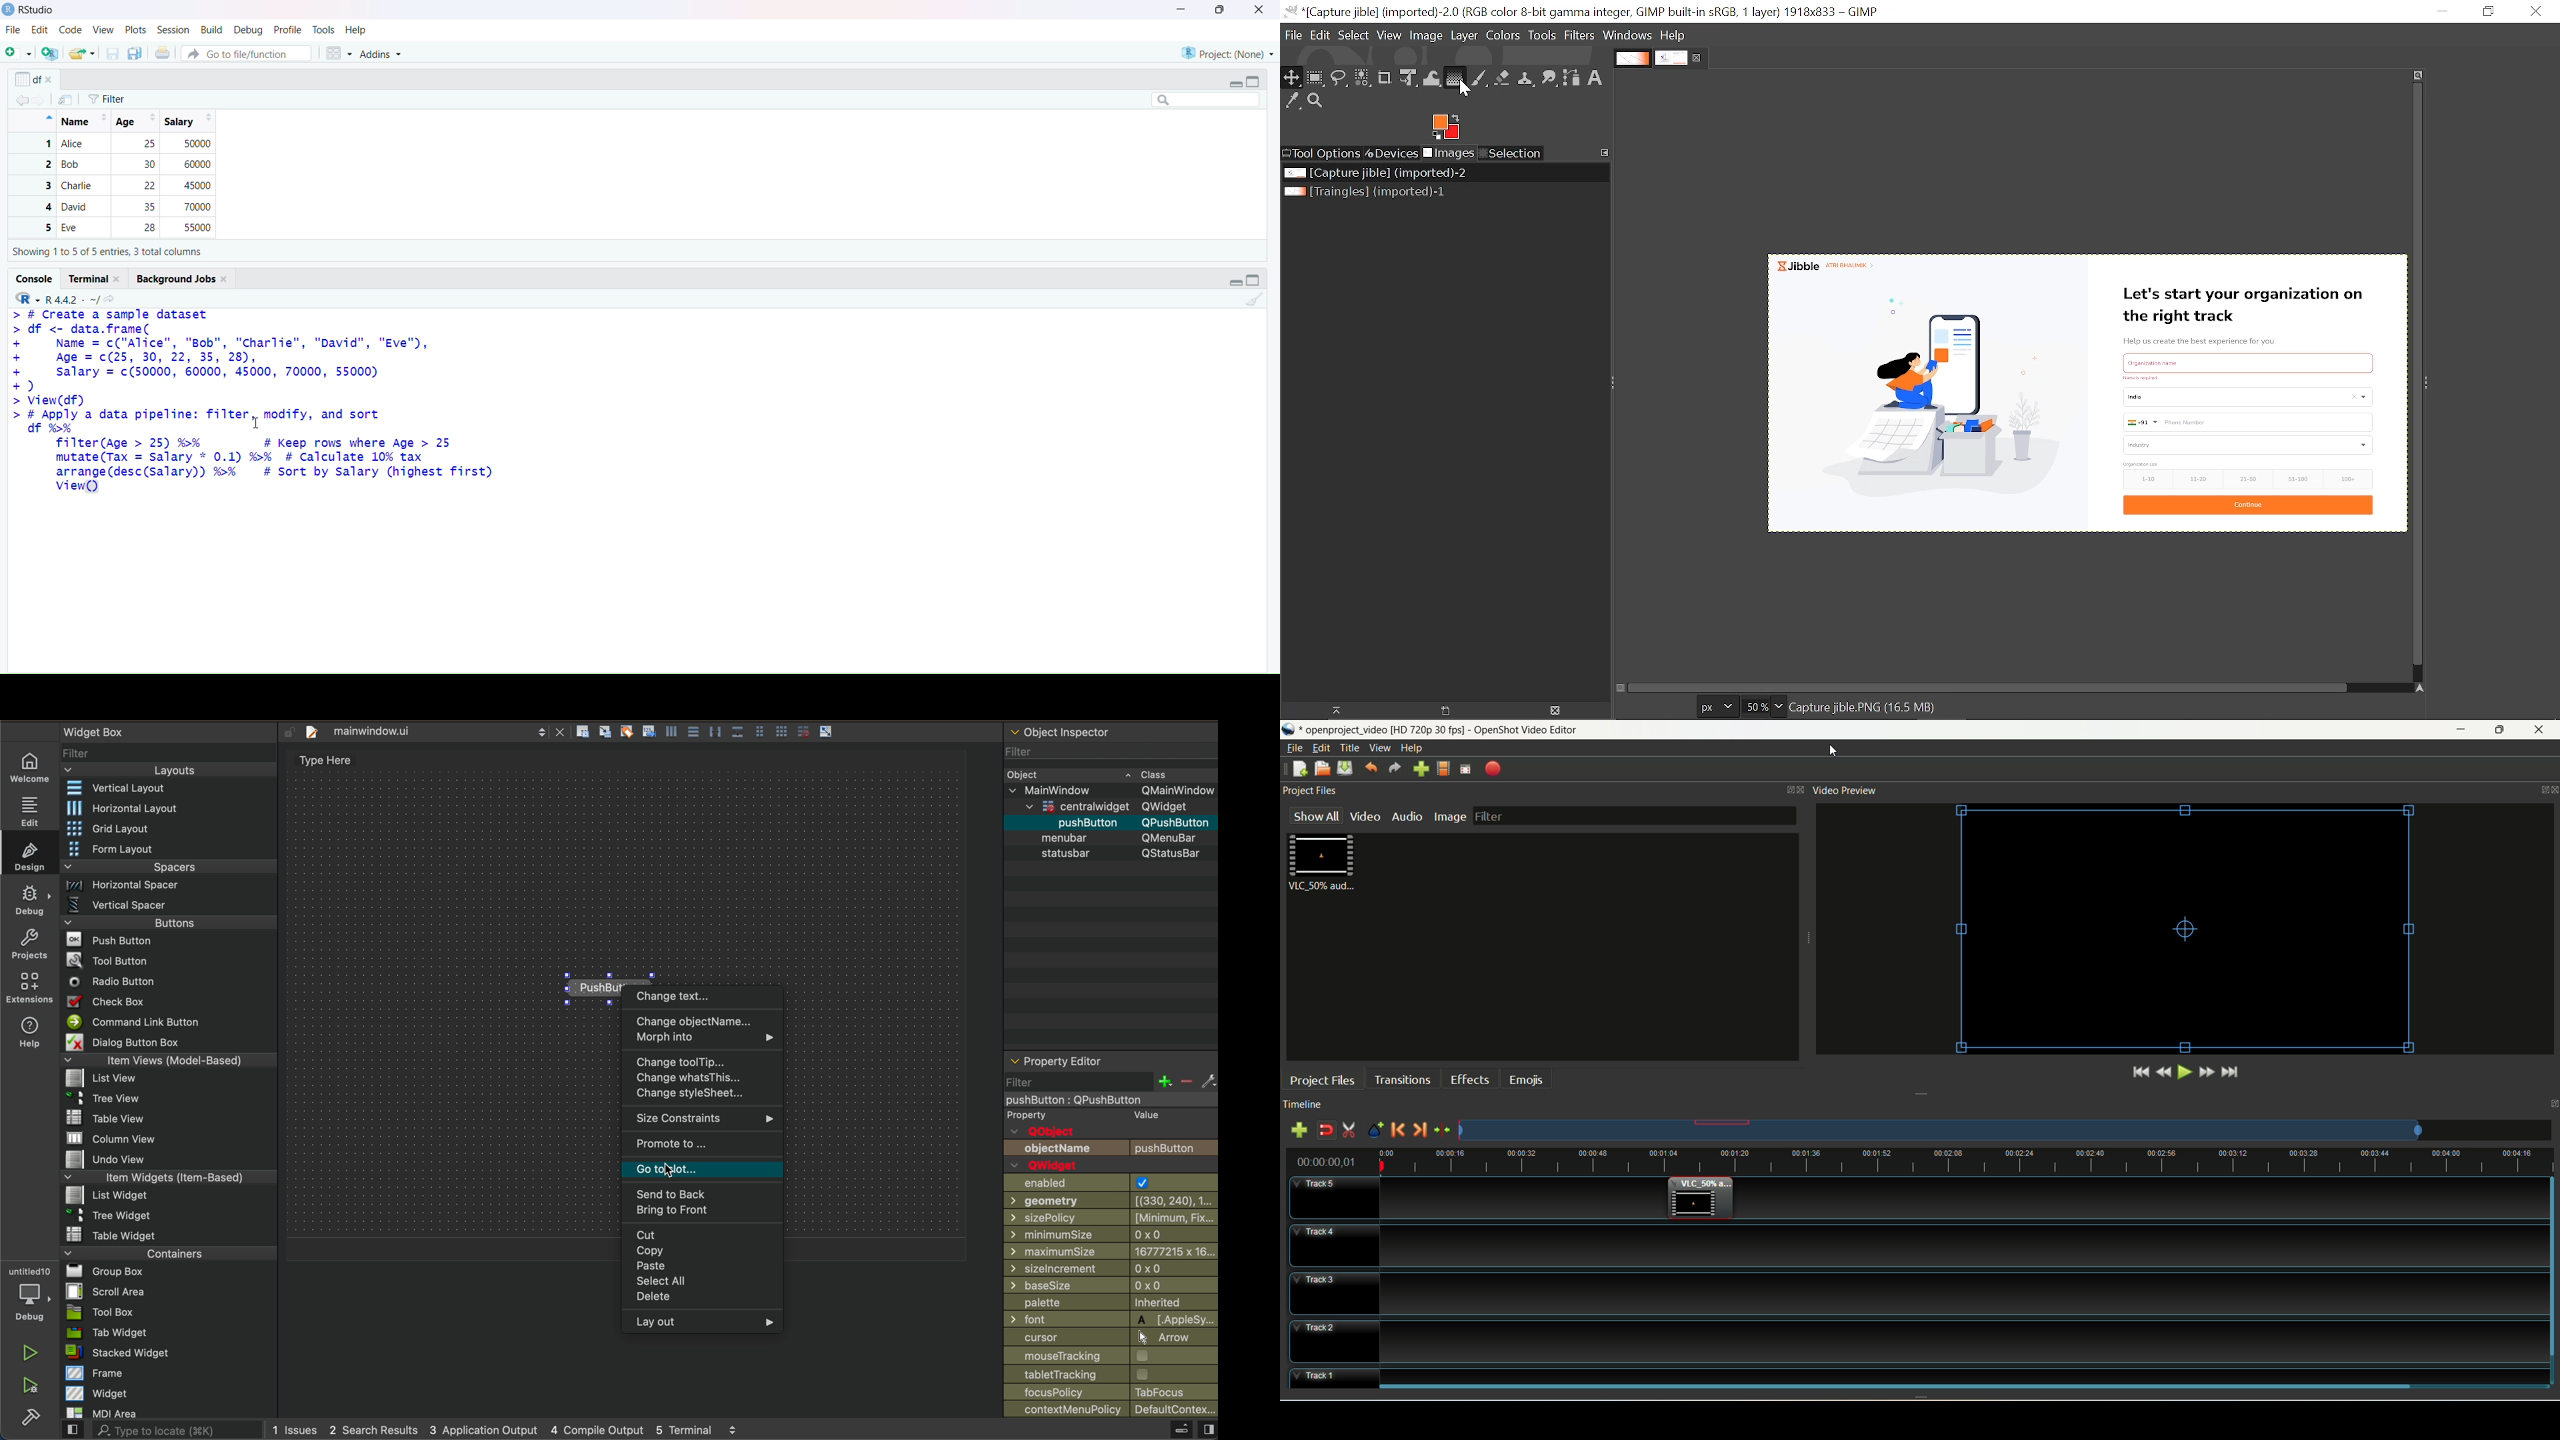  What do you see at coordinates (1229, 282) in the screenshot?
I see `expand` at bounding box center [1229, 282].